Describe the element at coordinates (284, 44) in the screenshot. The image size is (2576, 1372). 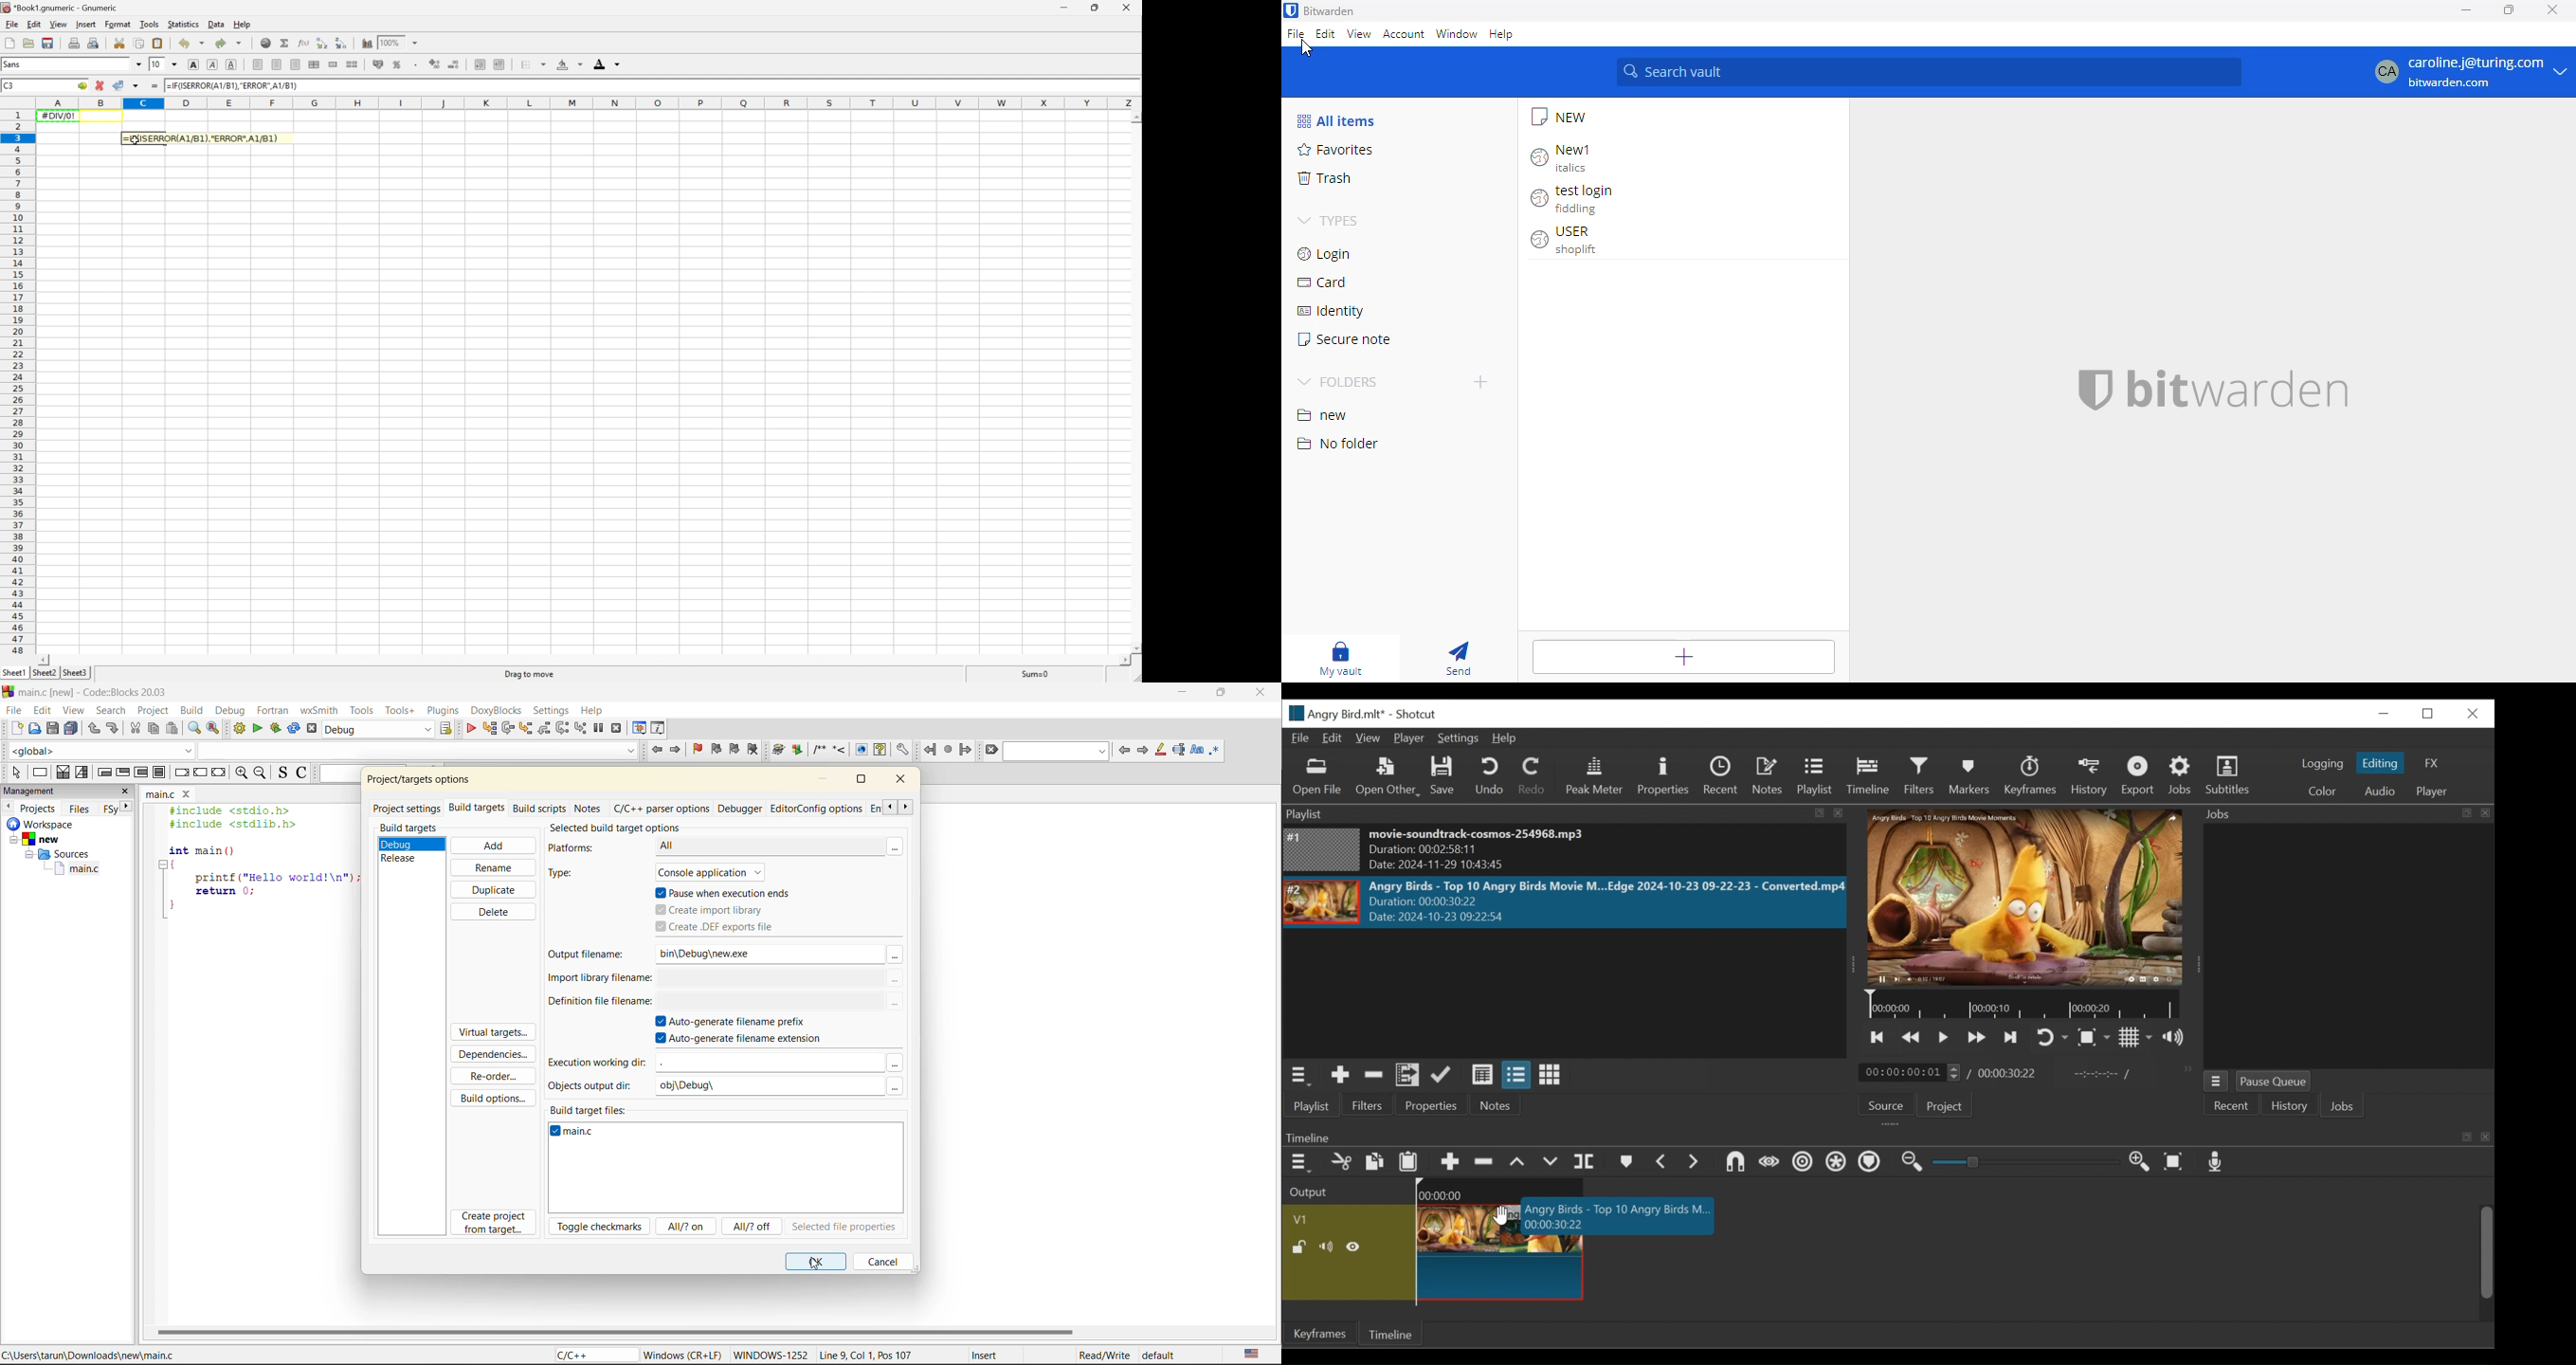
I see `Sum into the current cell` at that location.